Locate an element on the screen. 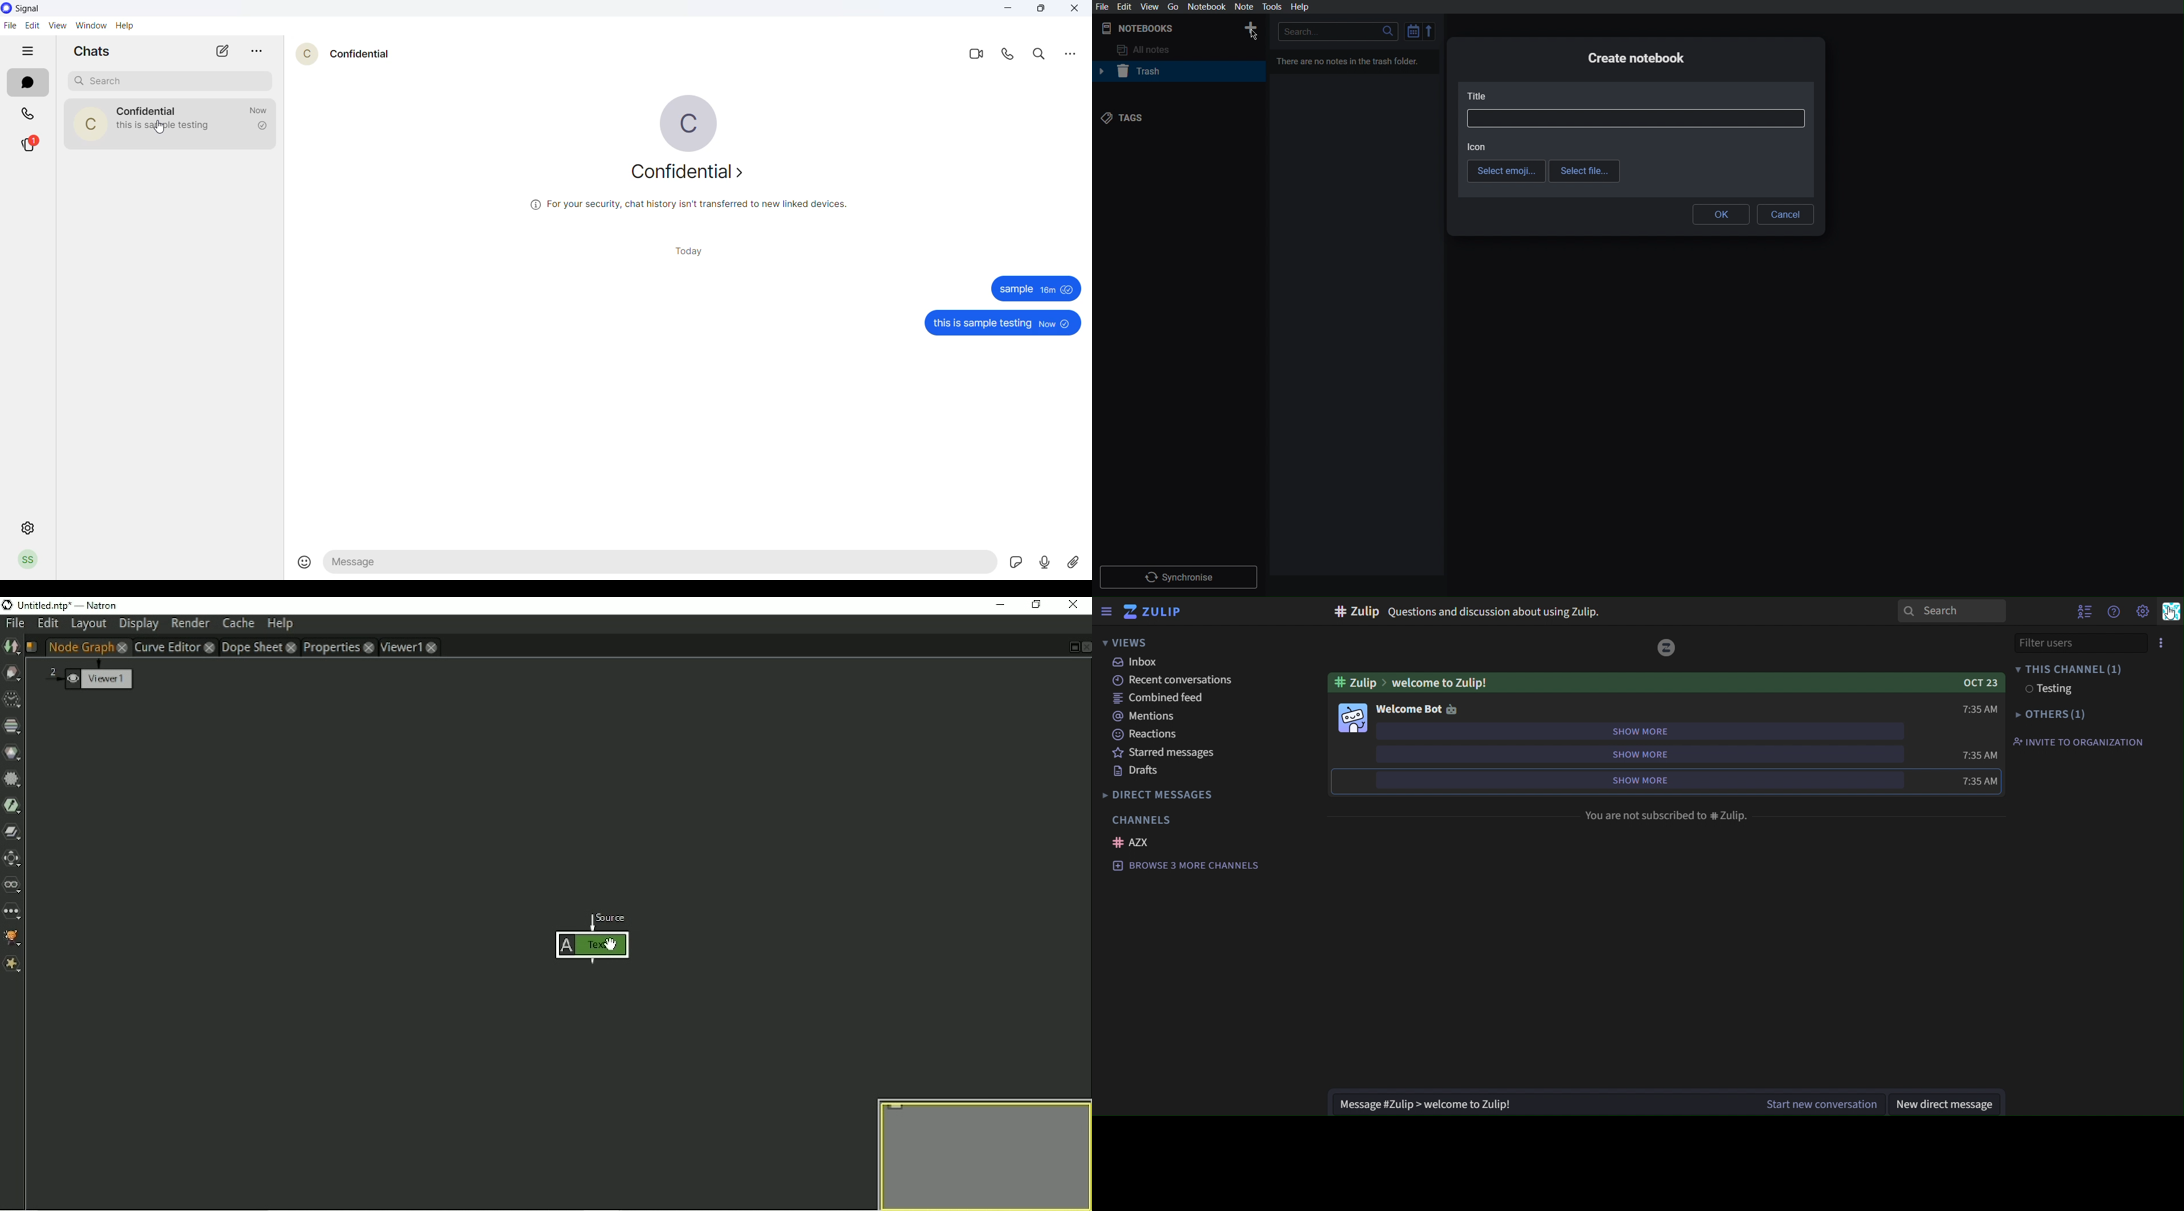 This screenshot has width=2184, height=1232. Welcome to Zulip! is located at coordinates (1436, 682).